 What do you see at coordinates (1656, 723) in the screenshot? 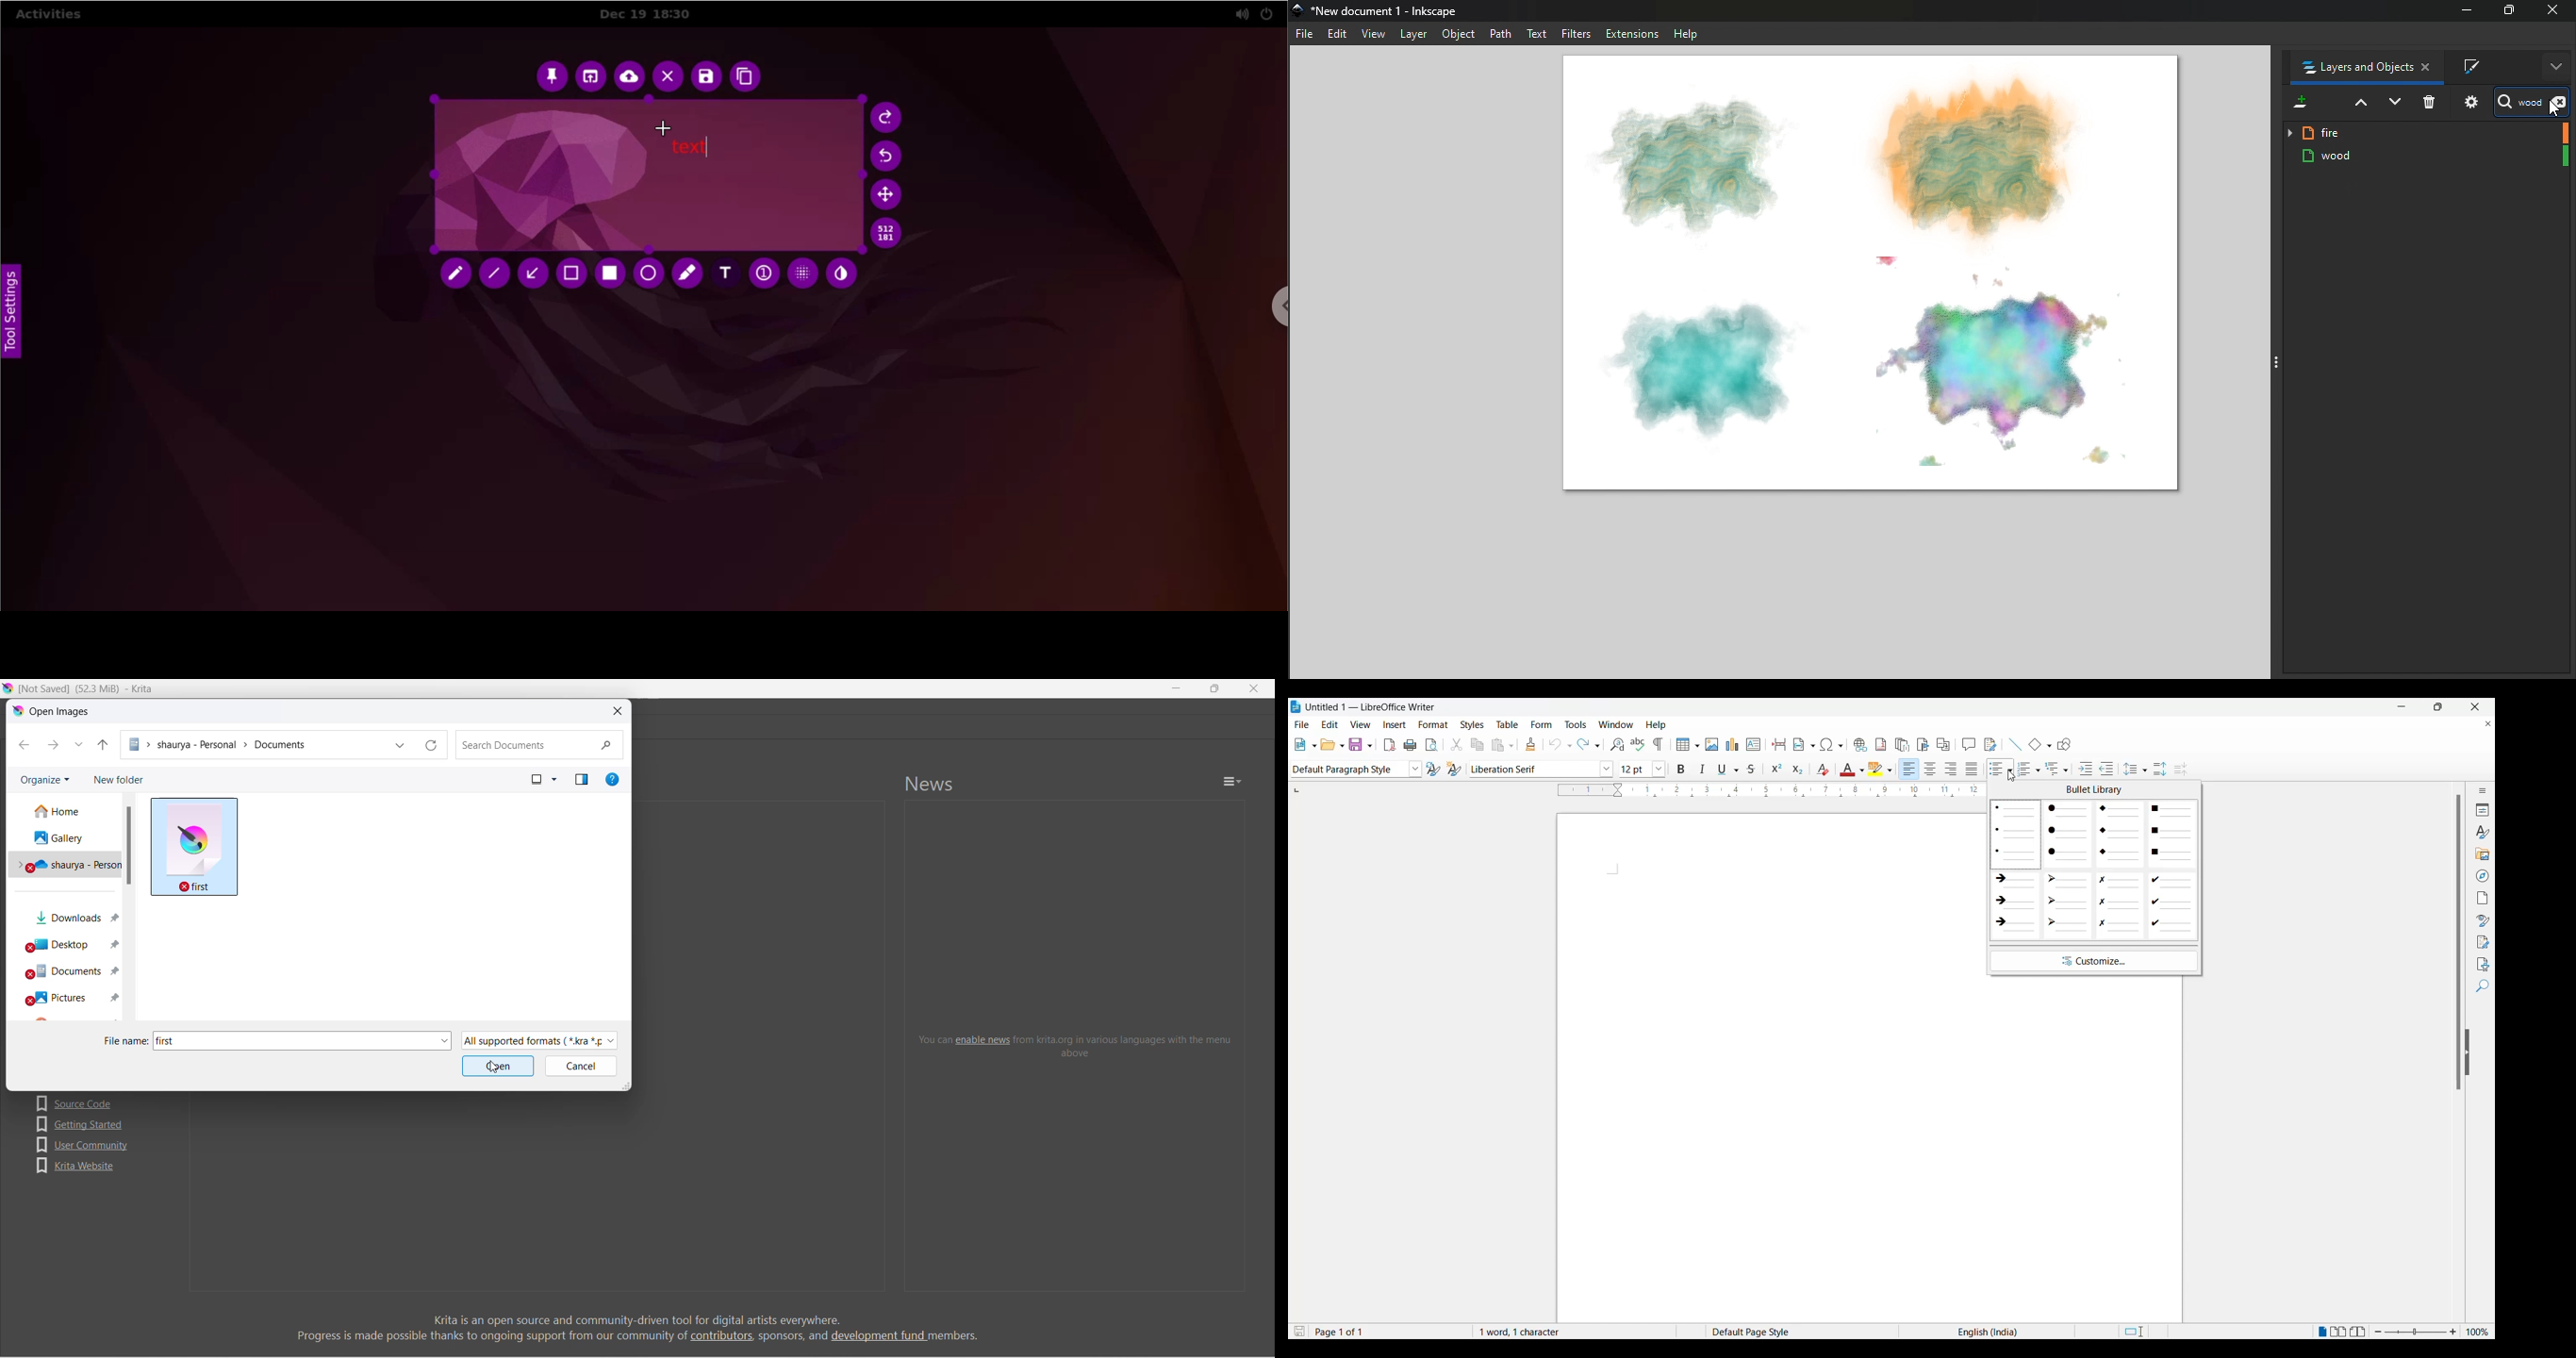
I see `Help` at bounding box center [1656, 723].